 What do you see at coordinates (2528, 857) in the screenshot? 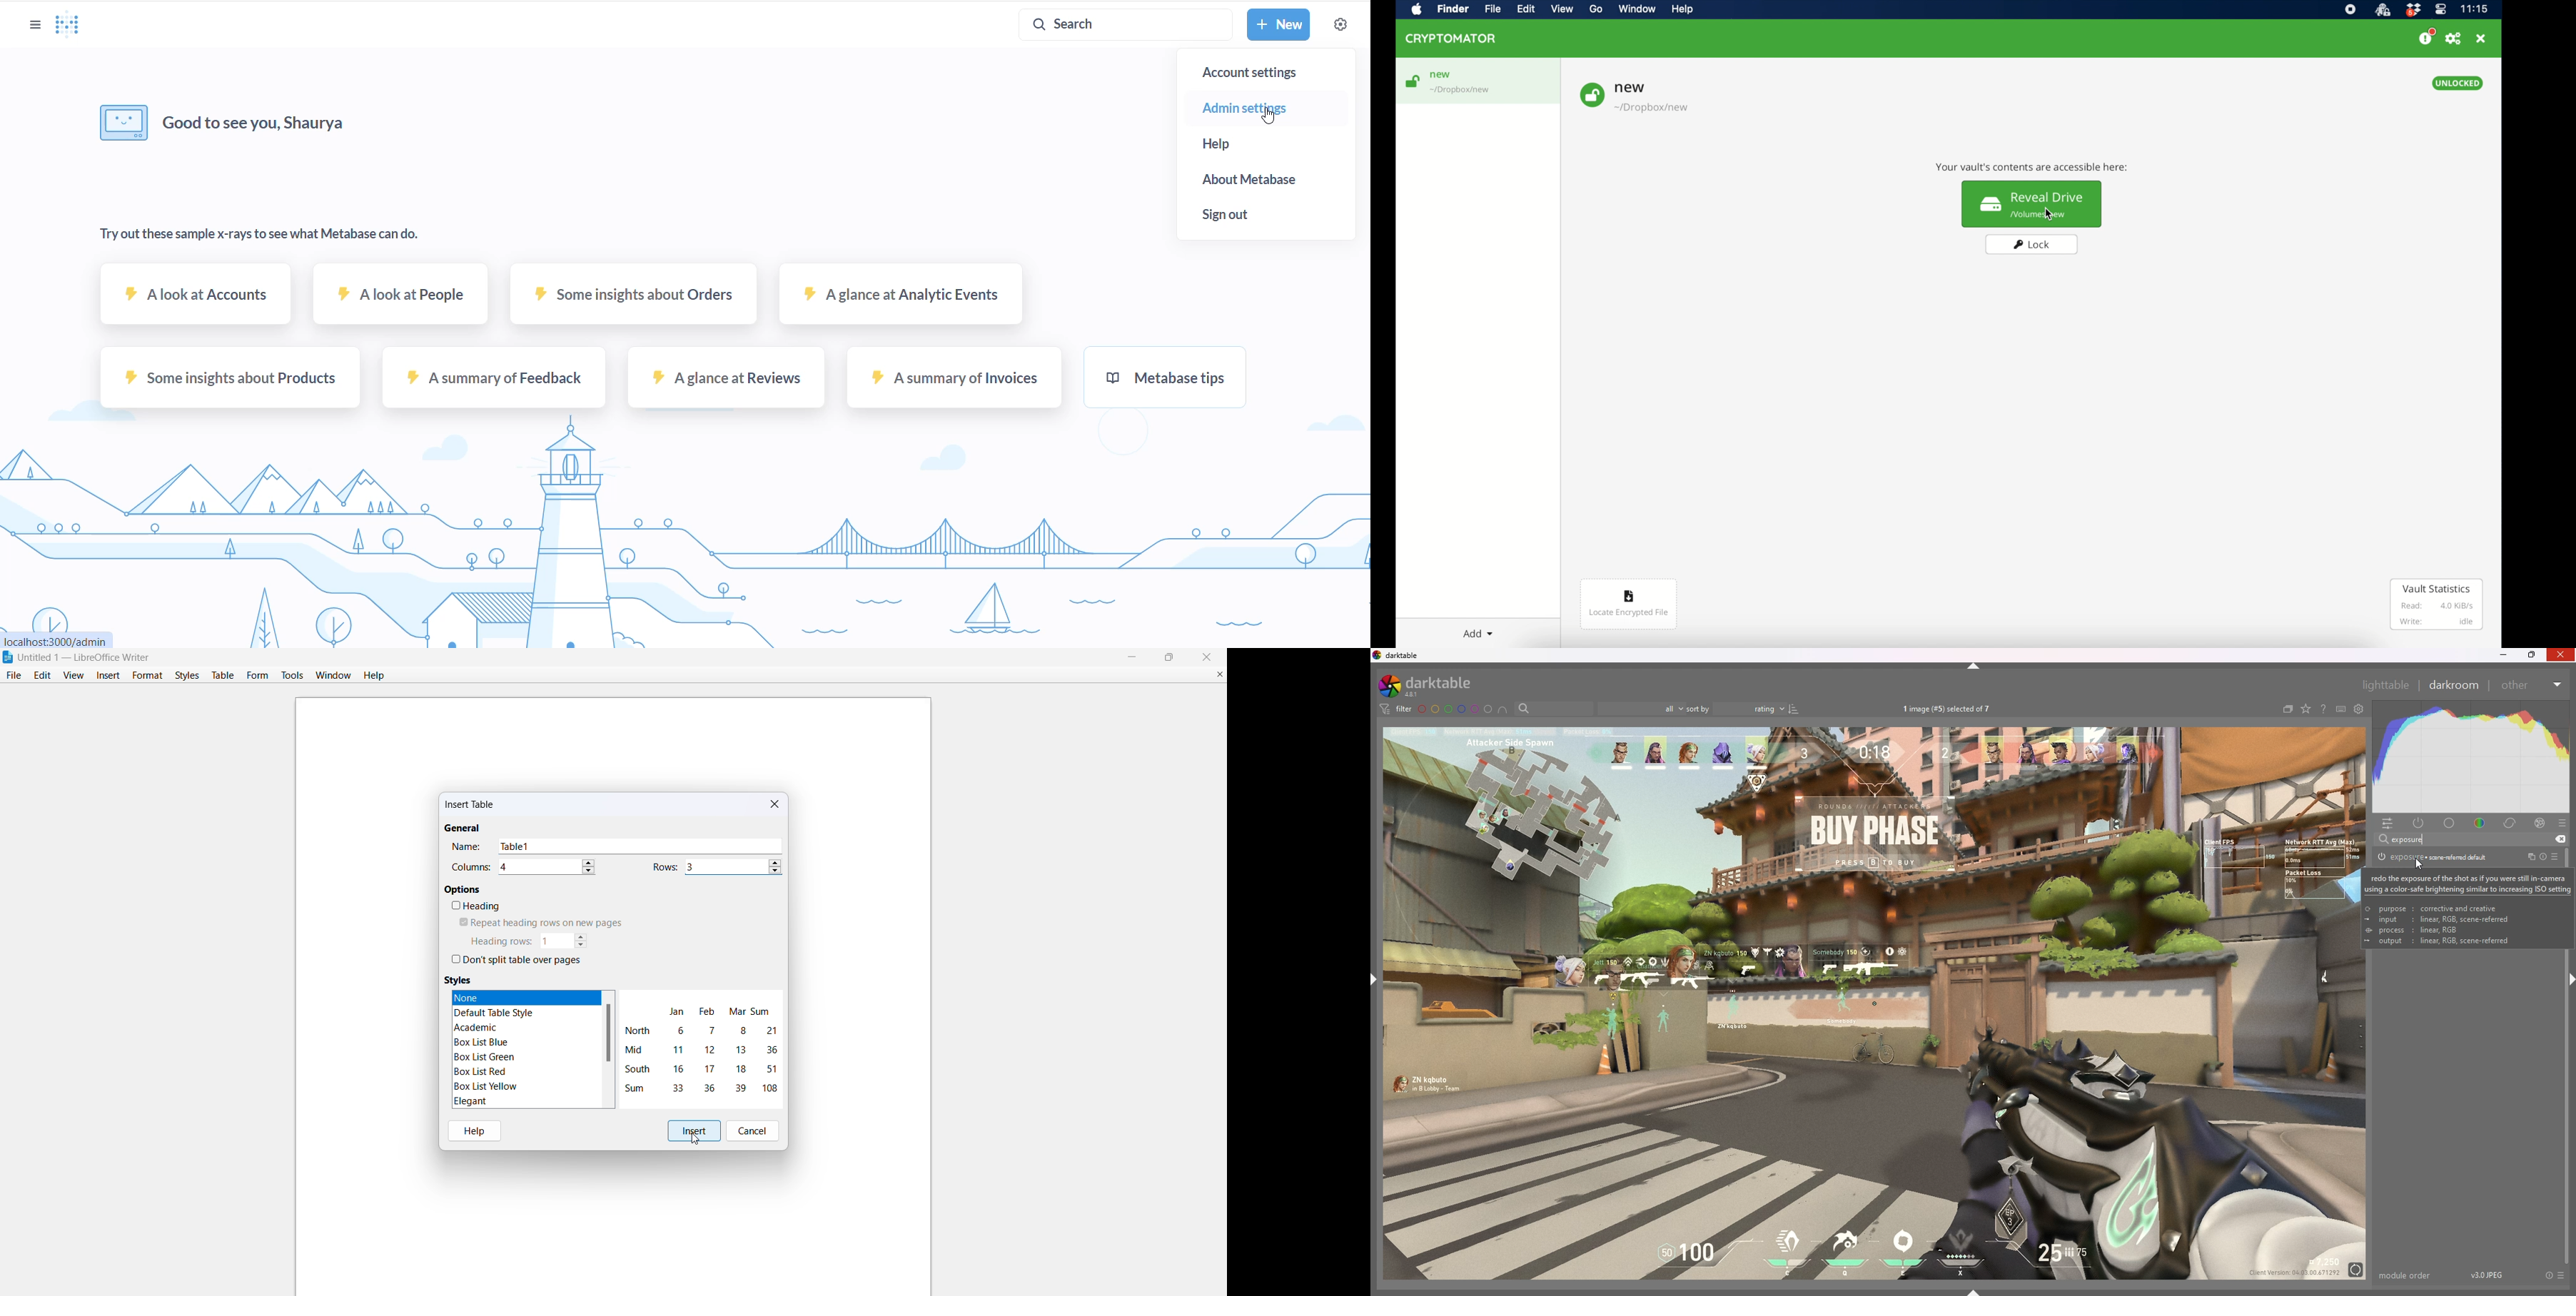
I see `multiple instances action` at bounding box center [2528, 857].